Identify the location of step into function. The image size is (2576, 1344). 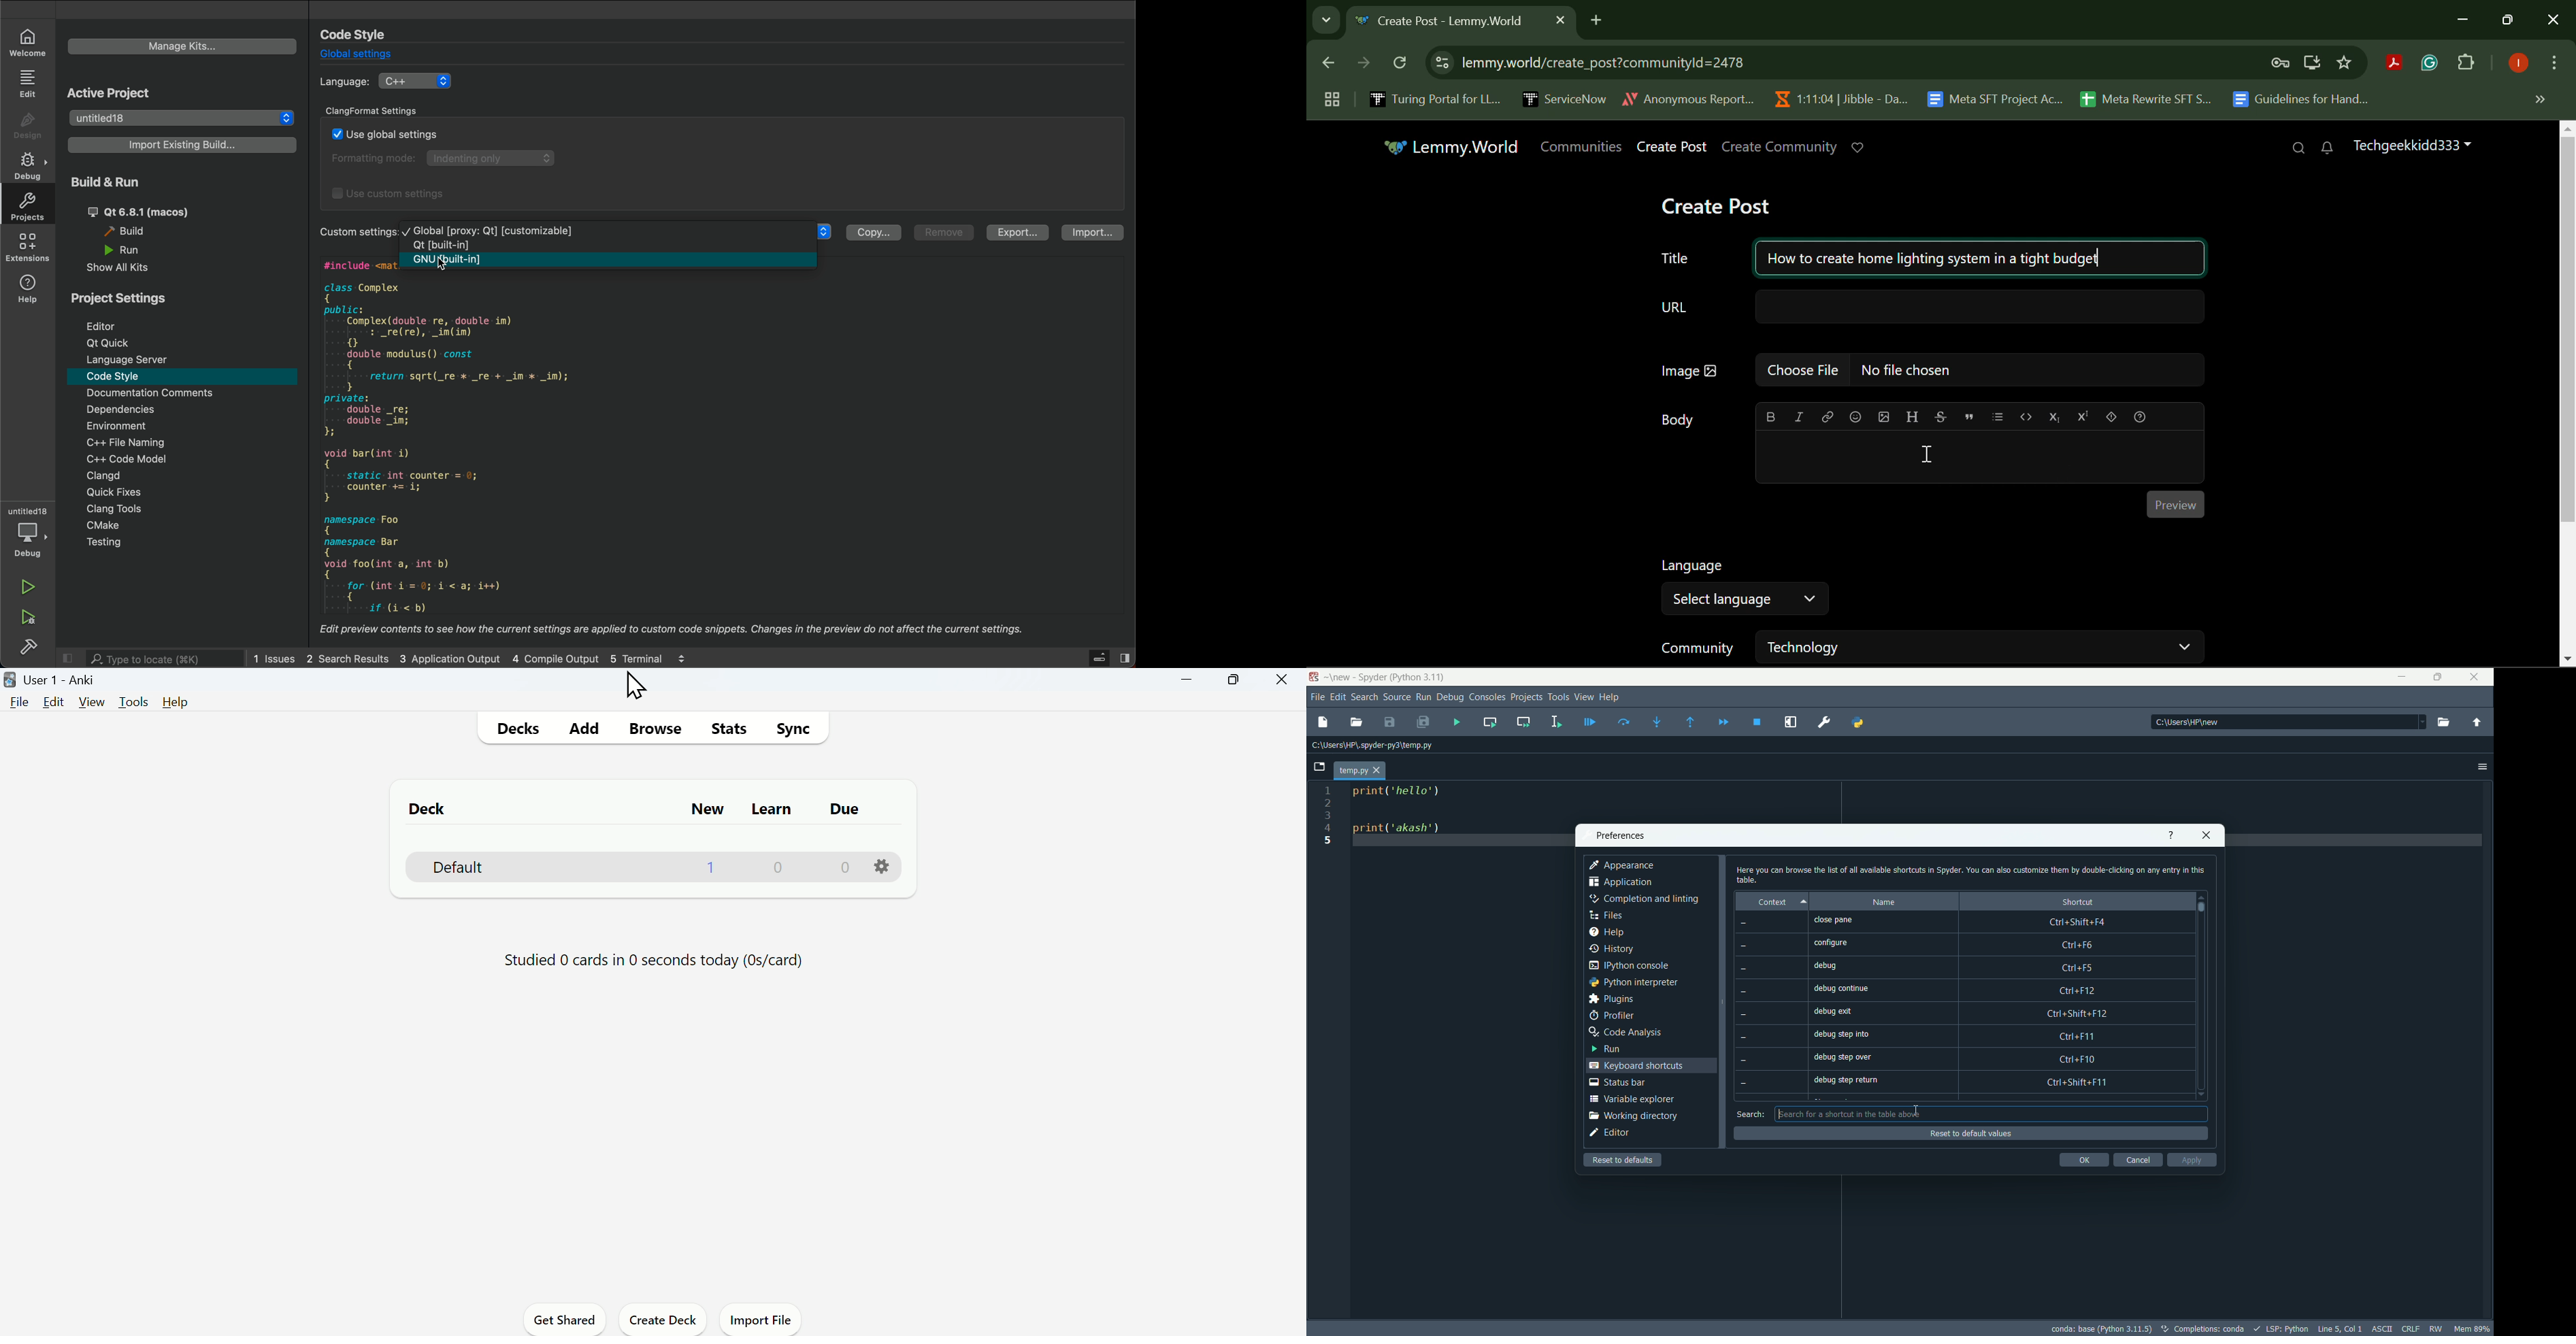
(1658, 721).